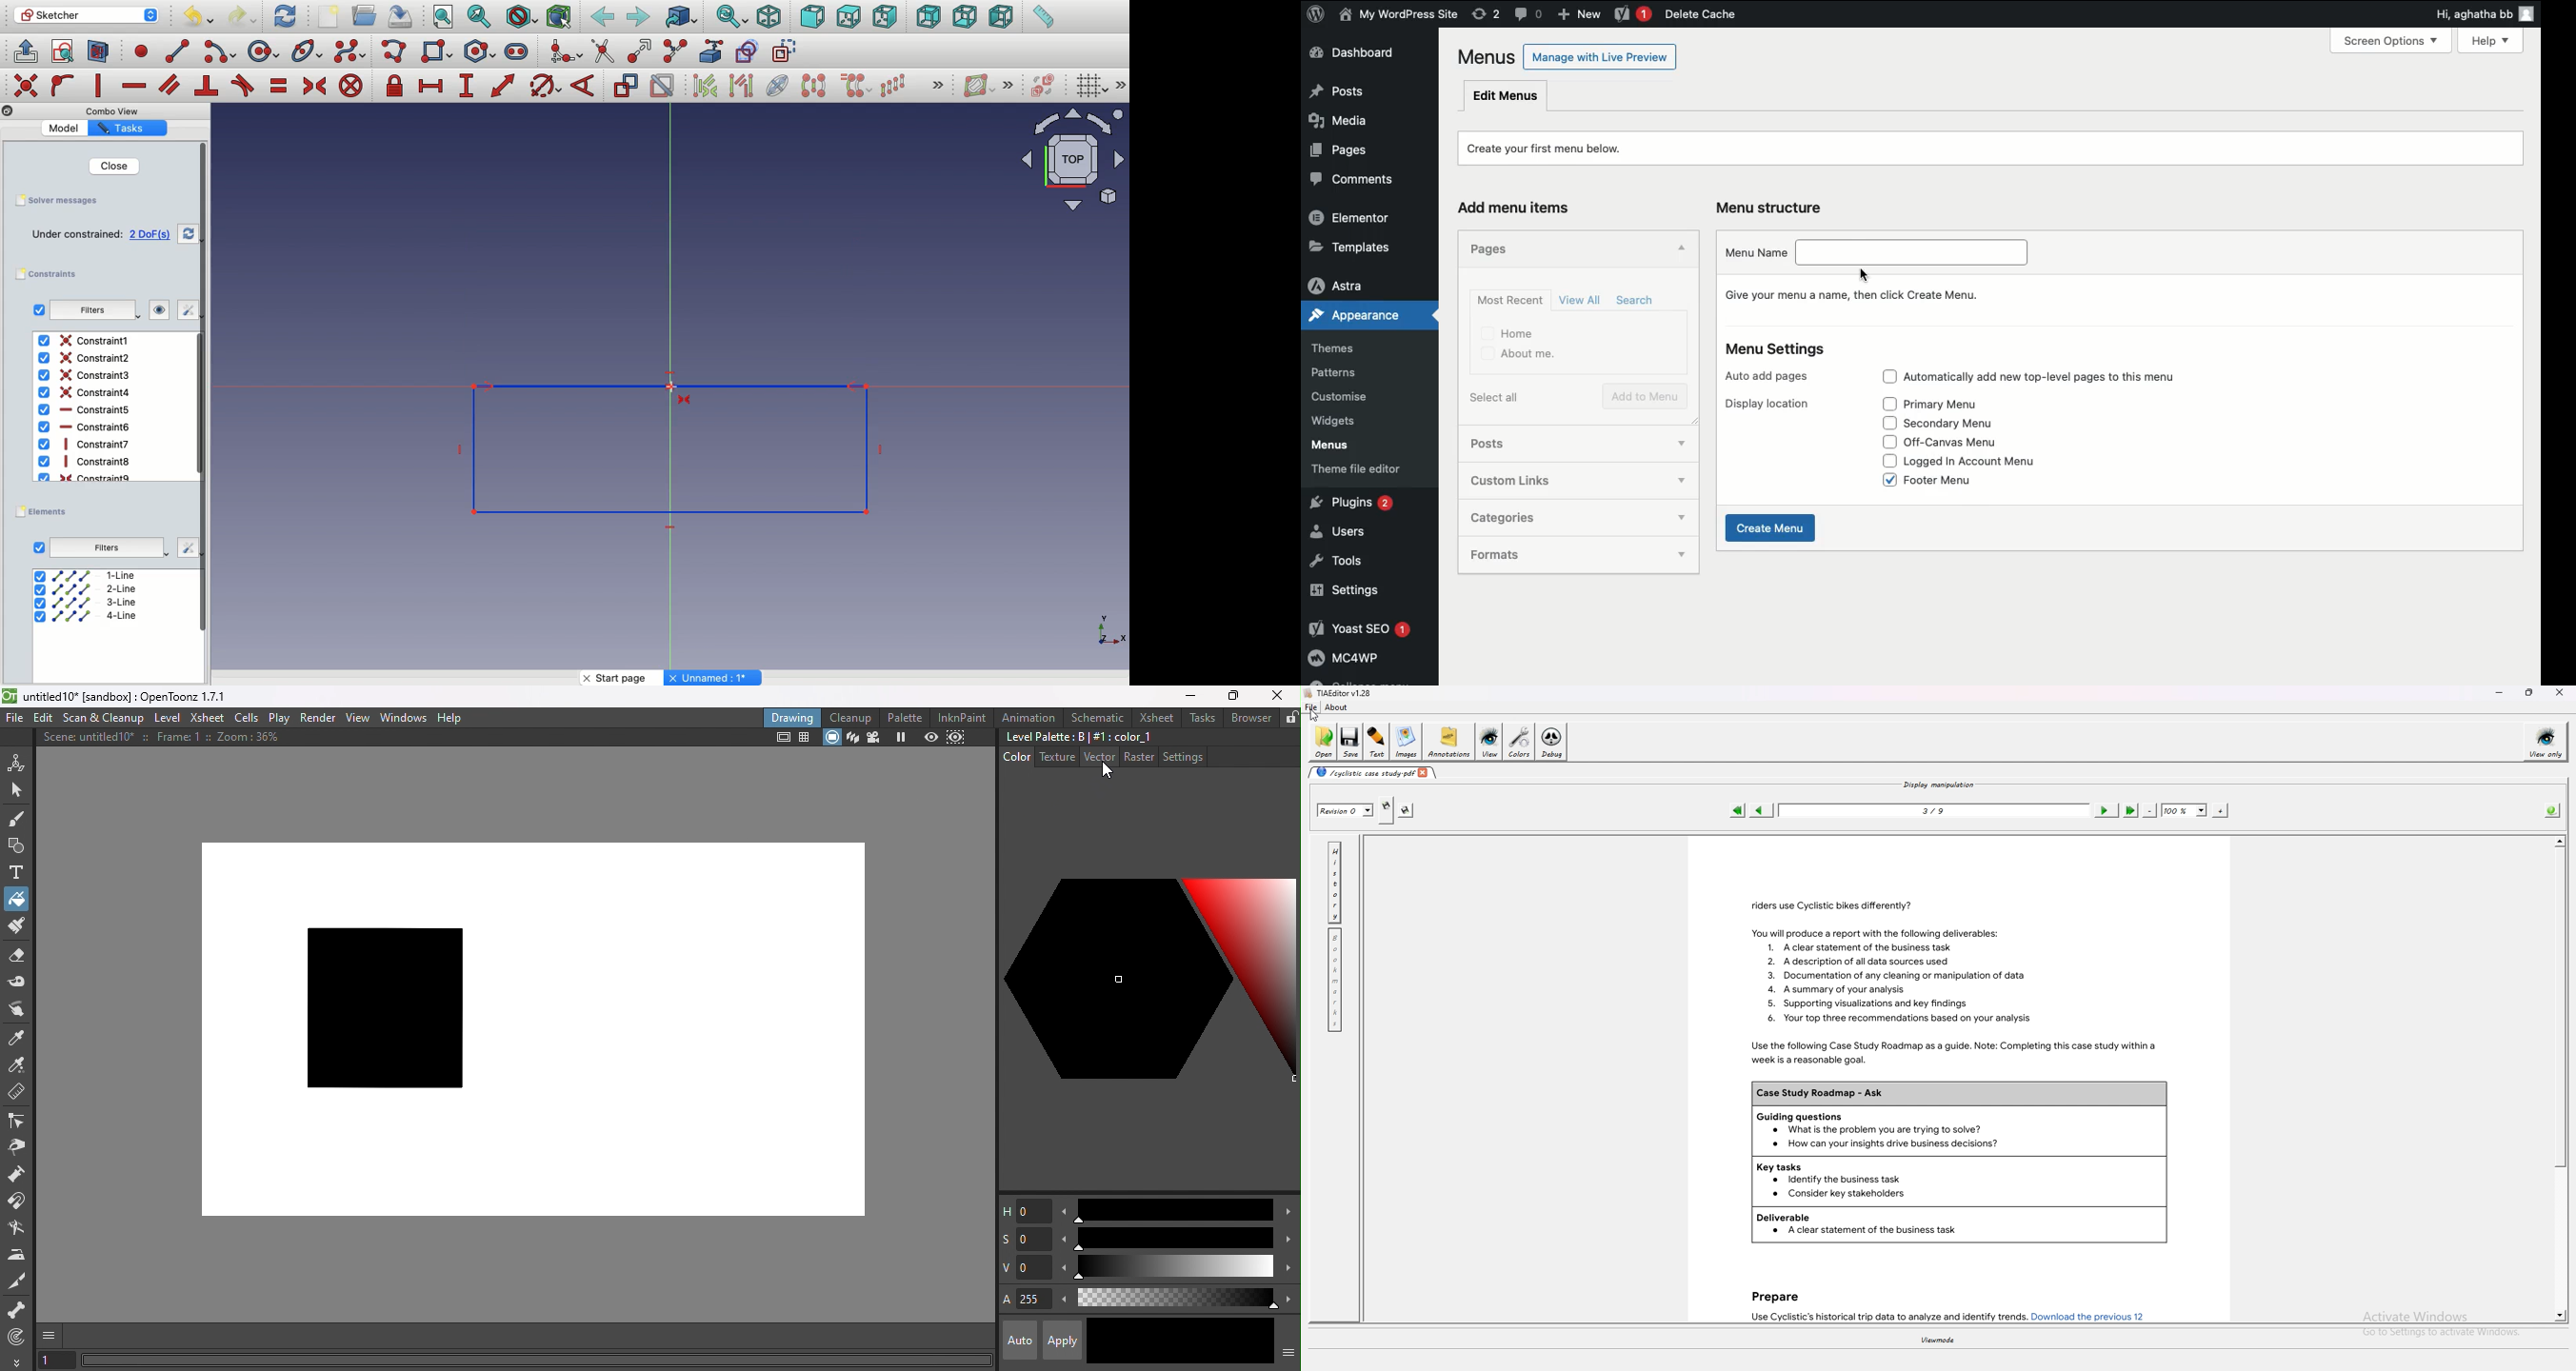  I want to click on constrain block, so click(350, 85).